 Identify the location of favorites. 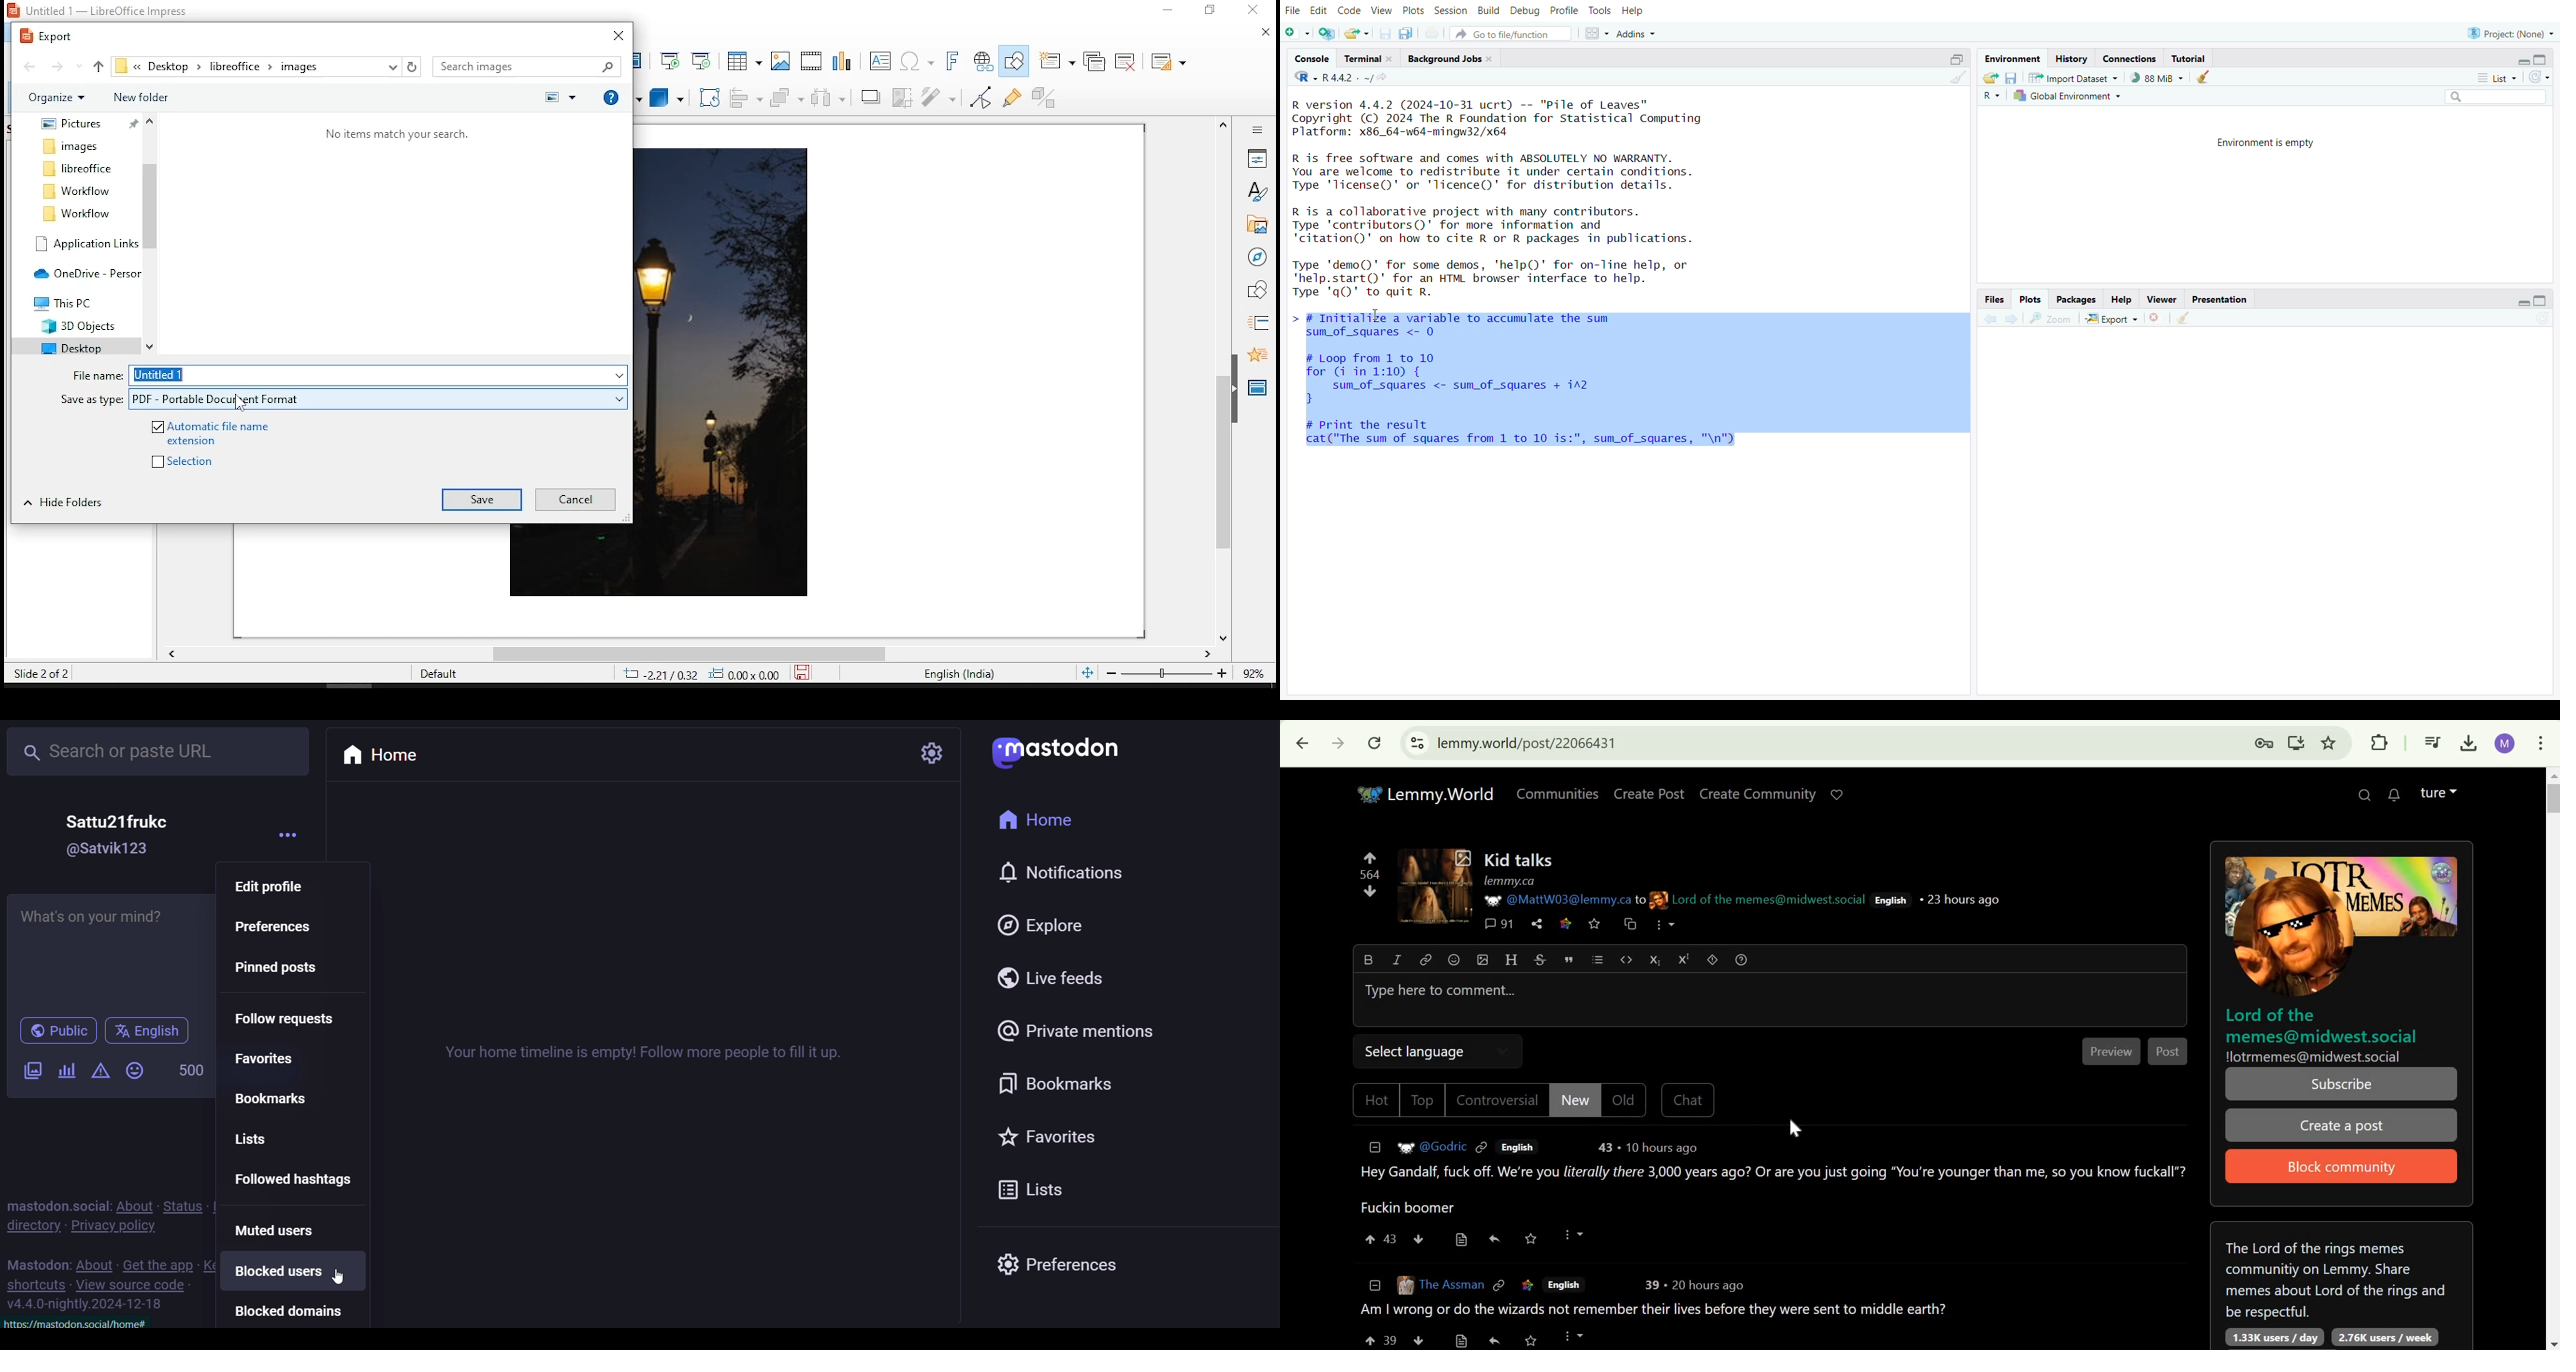
(1071, 1141).